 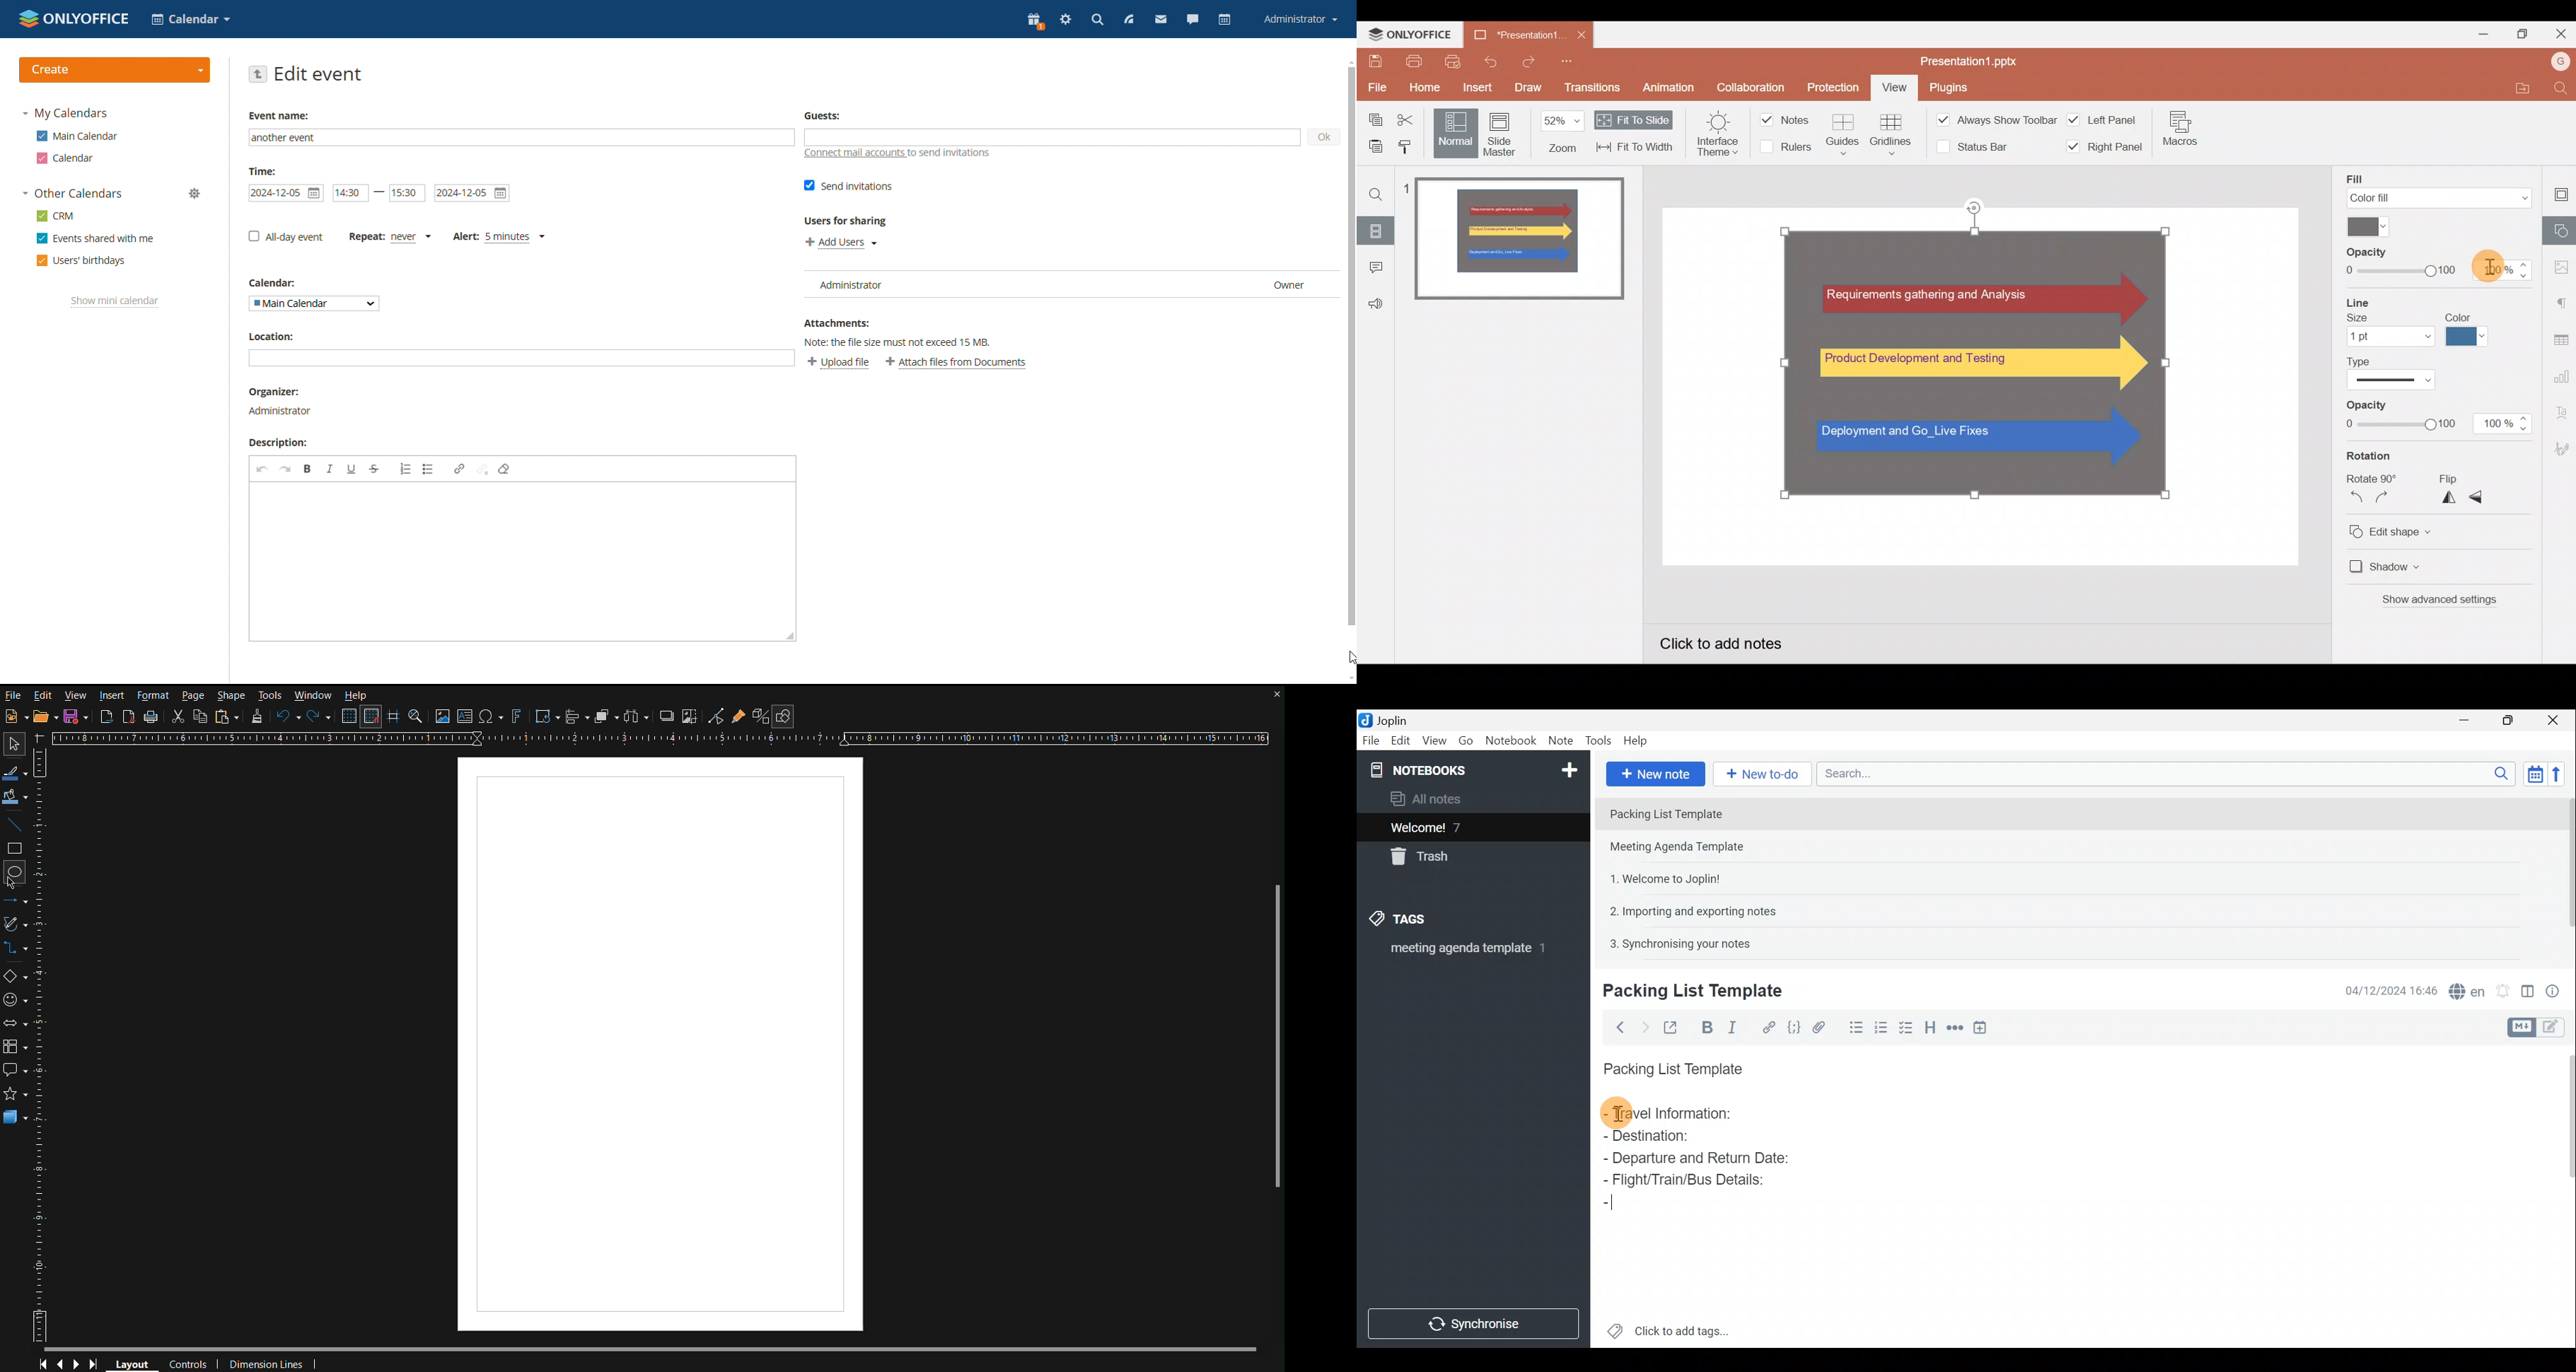 What do you see at coordinates (2560, 264) in the screenshot?
I see `Image settings` at bounding box center [2560, 264].